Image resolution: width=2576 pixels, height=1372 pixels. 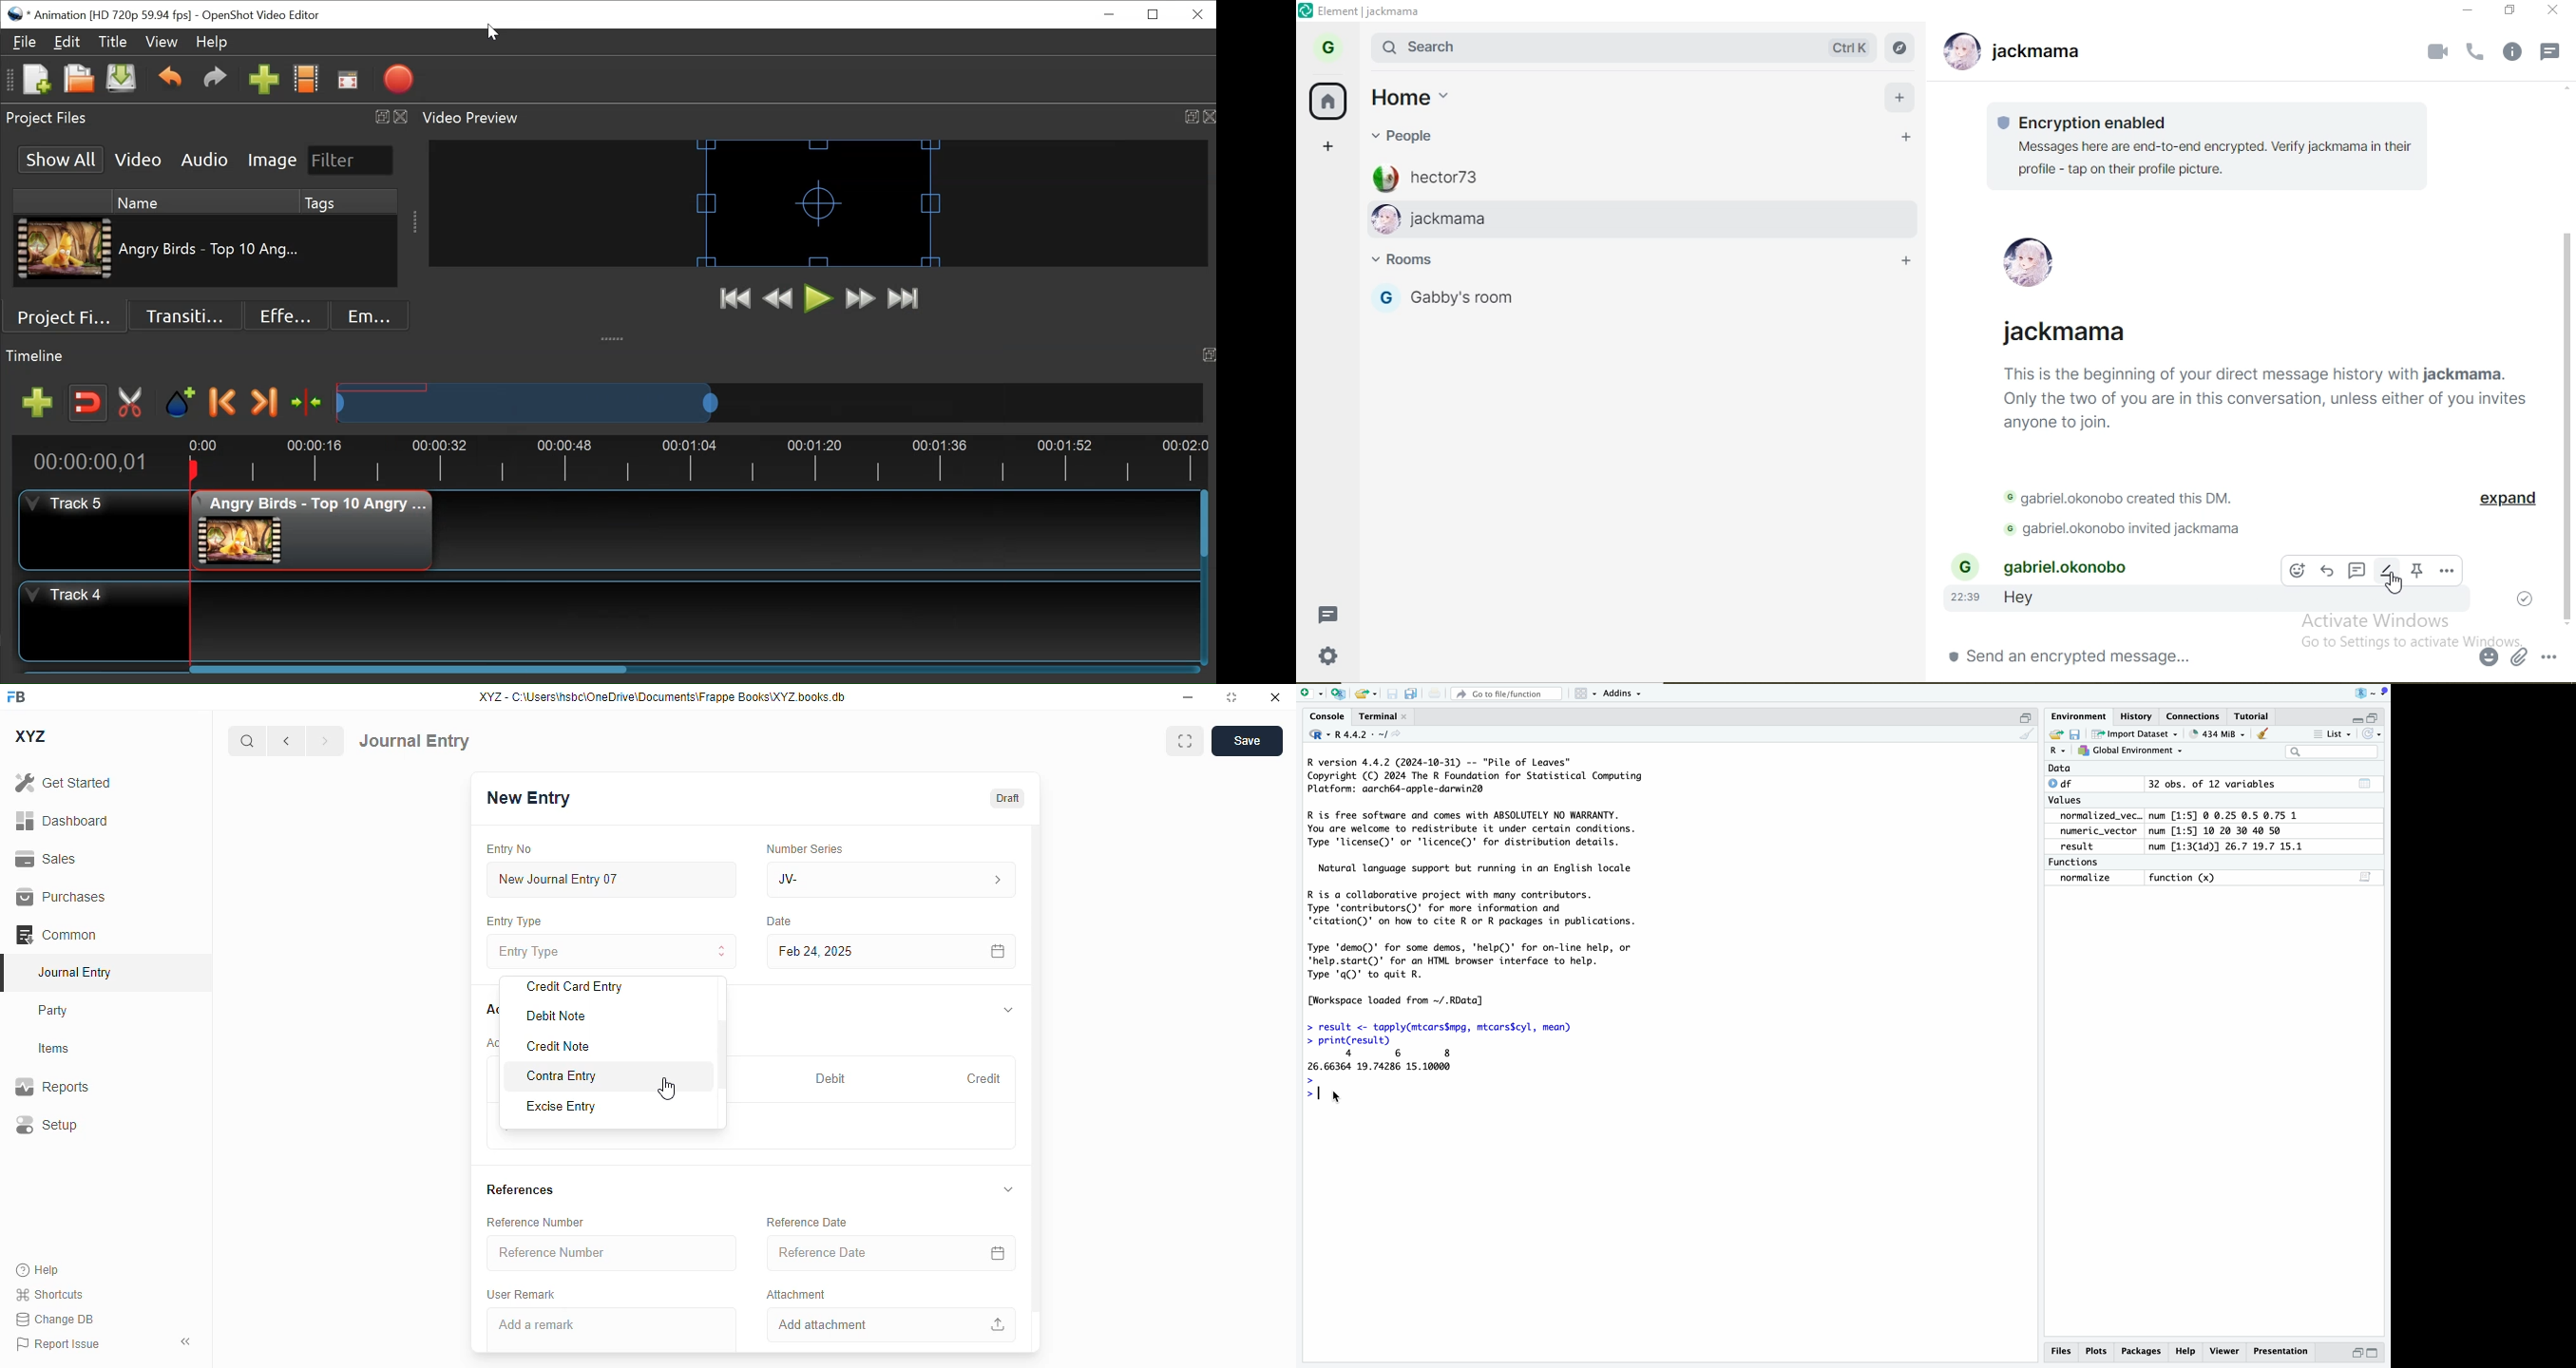 I want to click on ctrl k, so click(x=1848, y=46).